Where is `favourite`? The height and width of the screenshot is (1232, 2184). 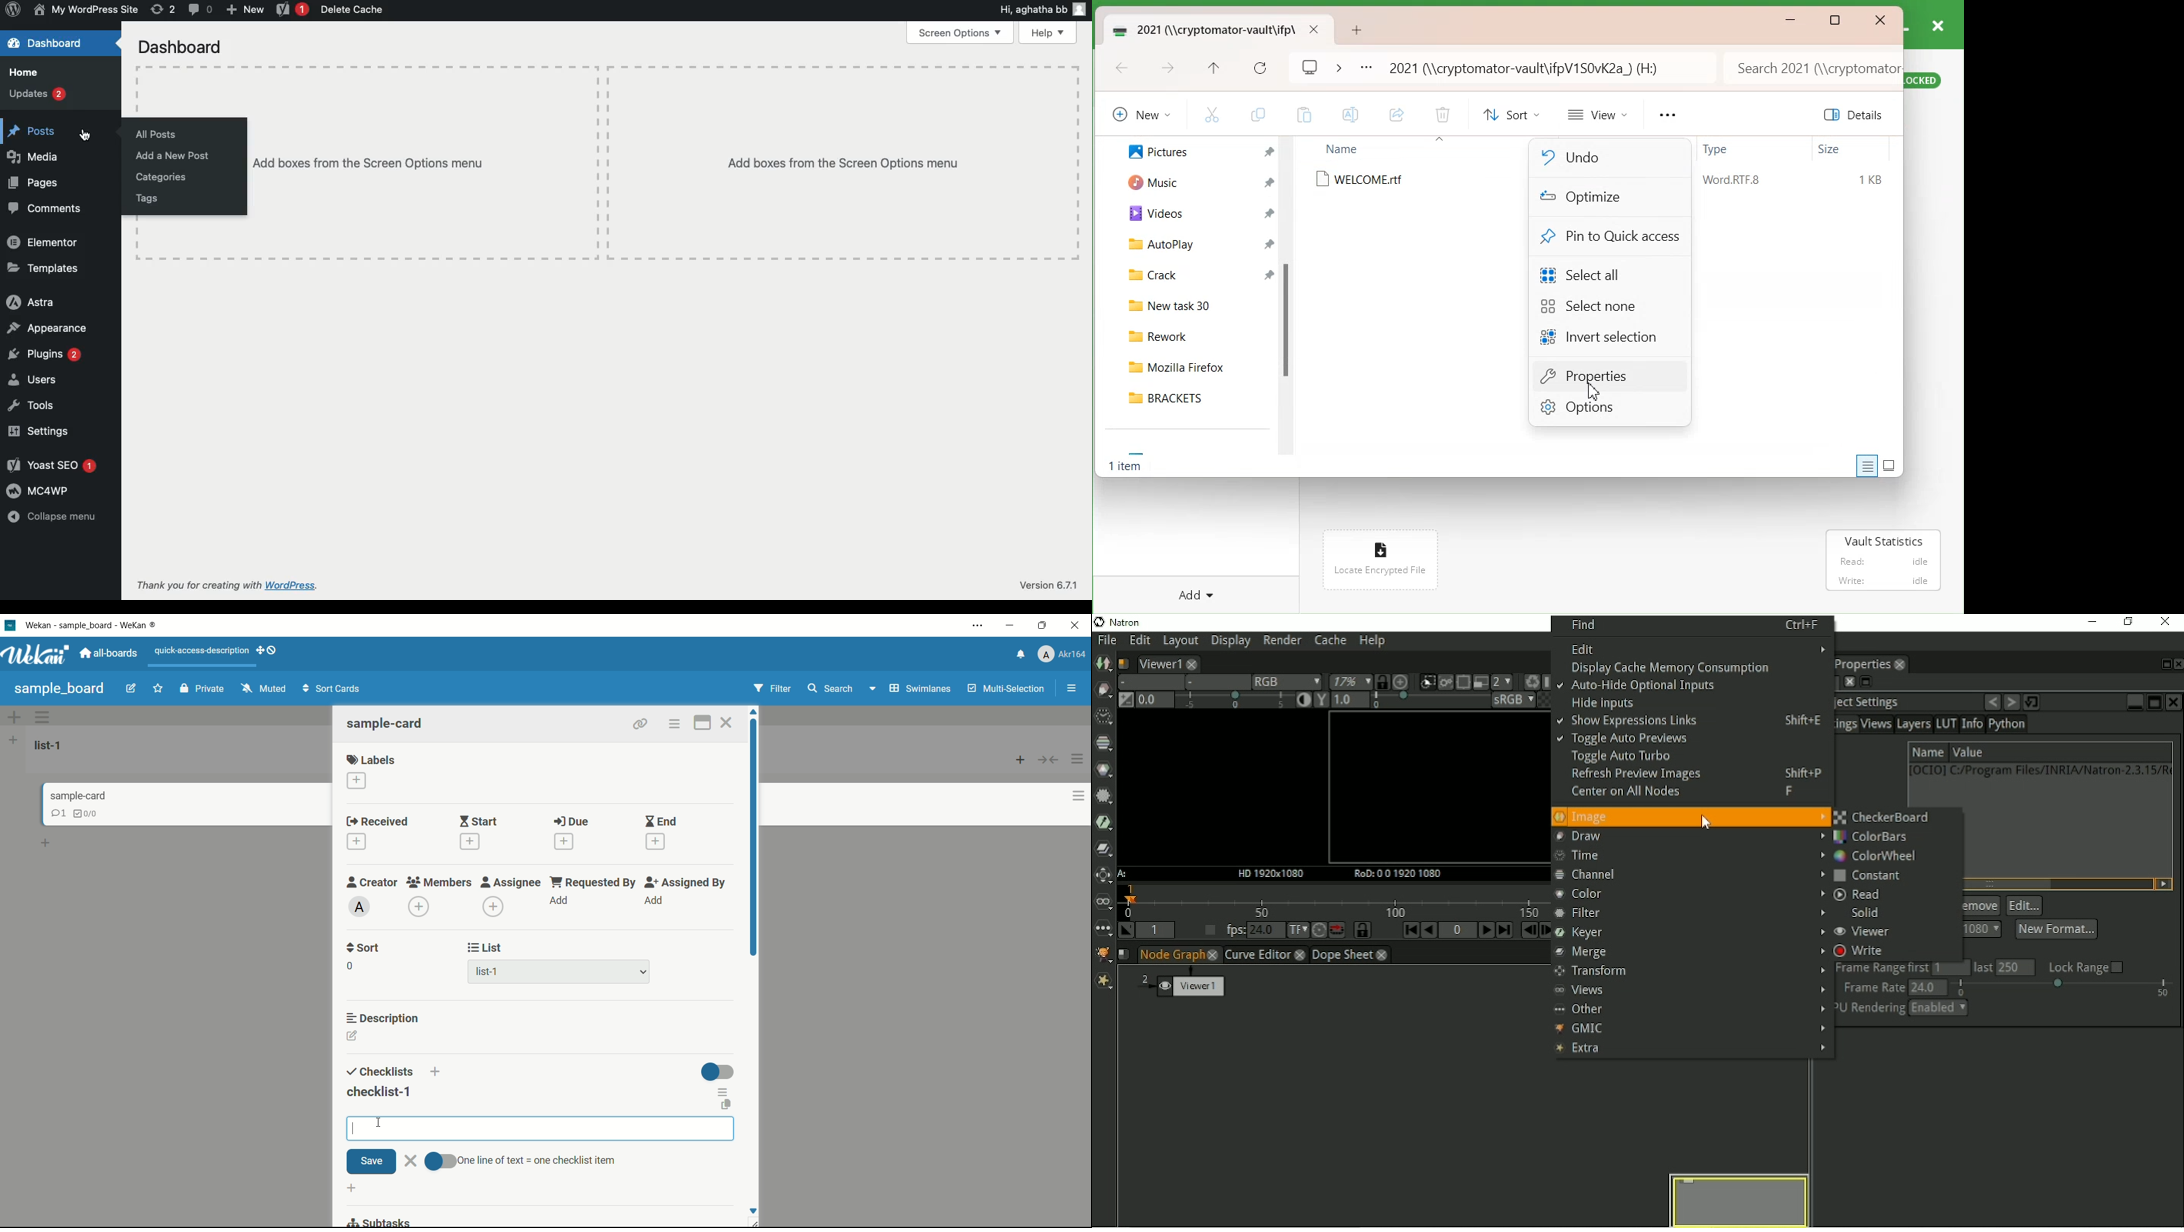 favourite is located at coordinates (158, 686).